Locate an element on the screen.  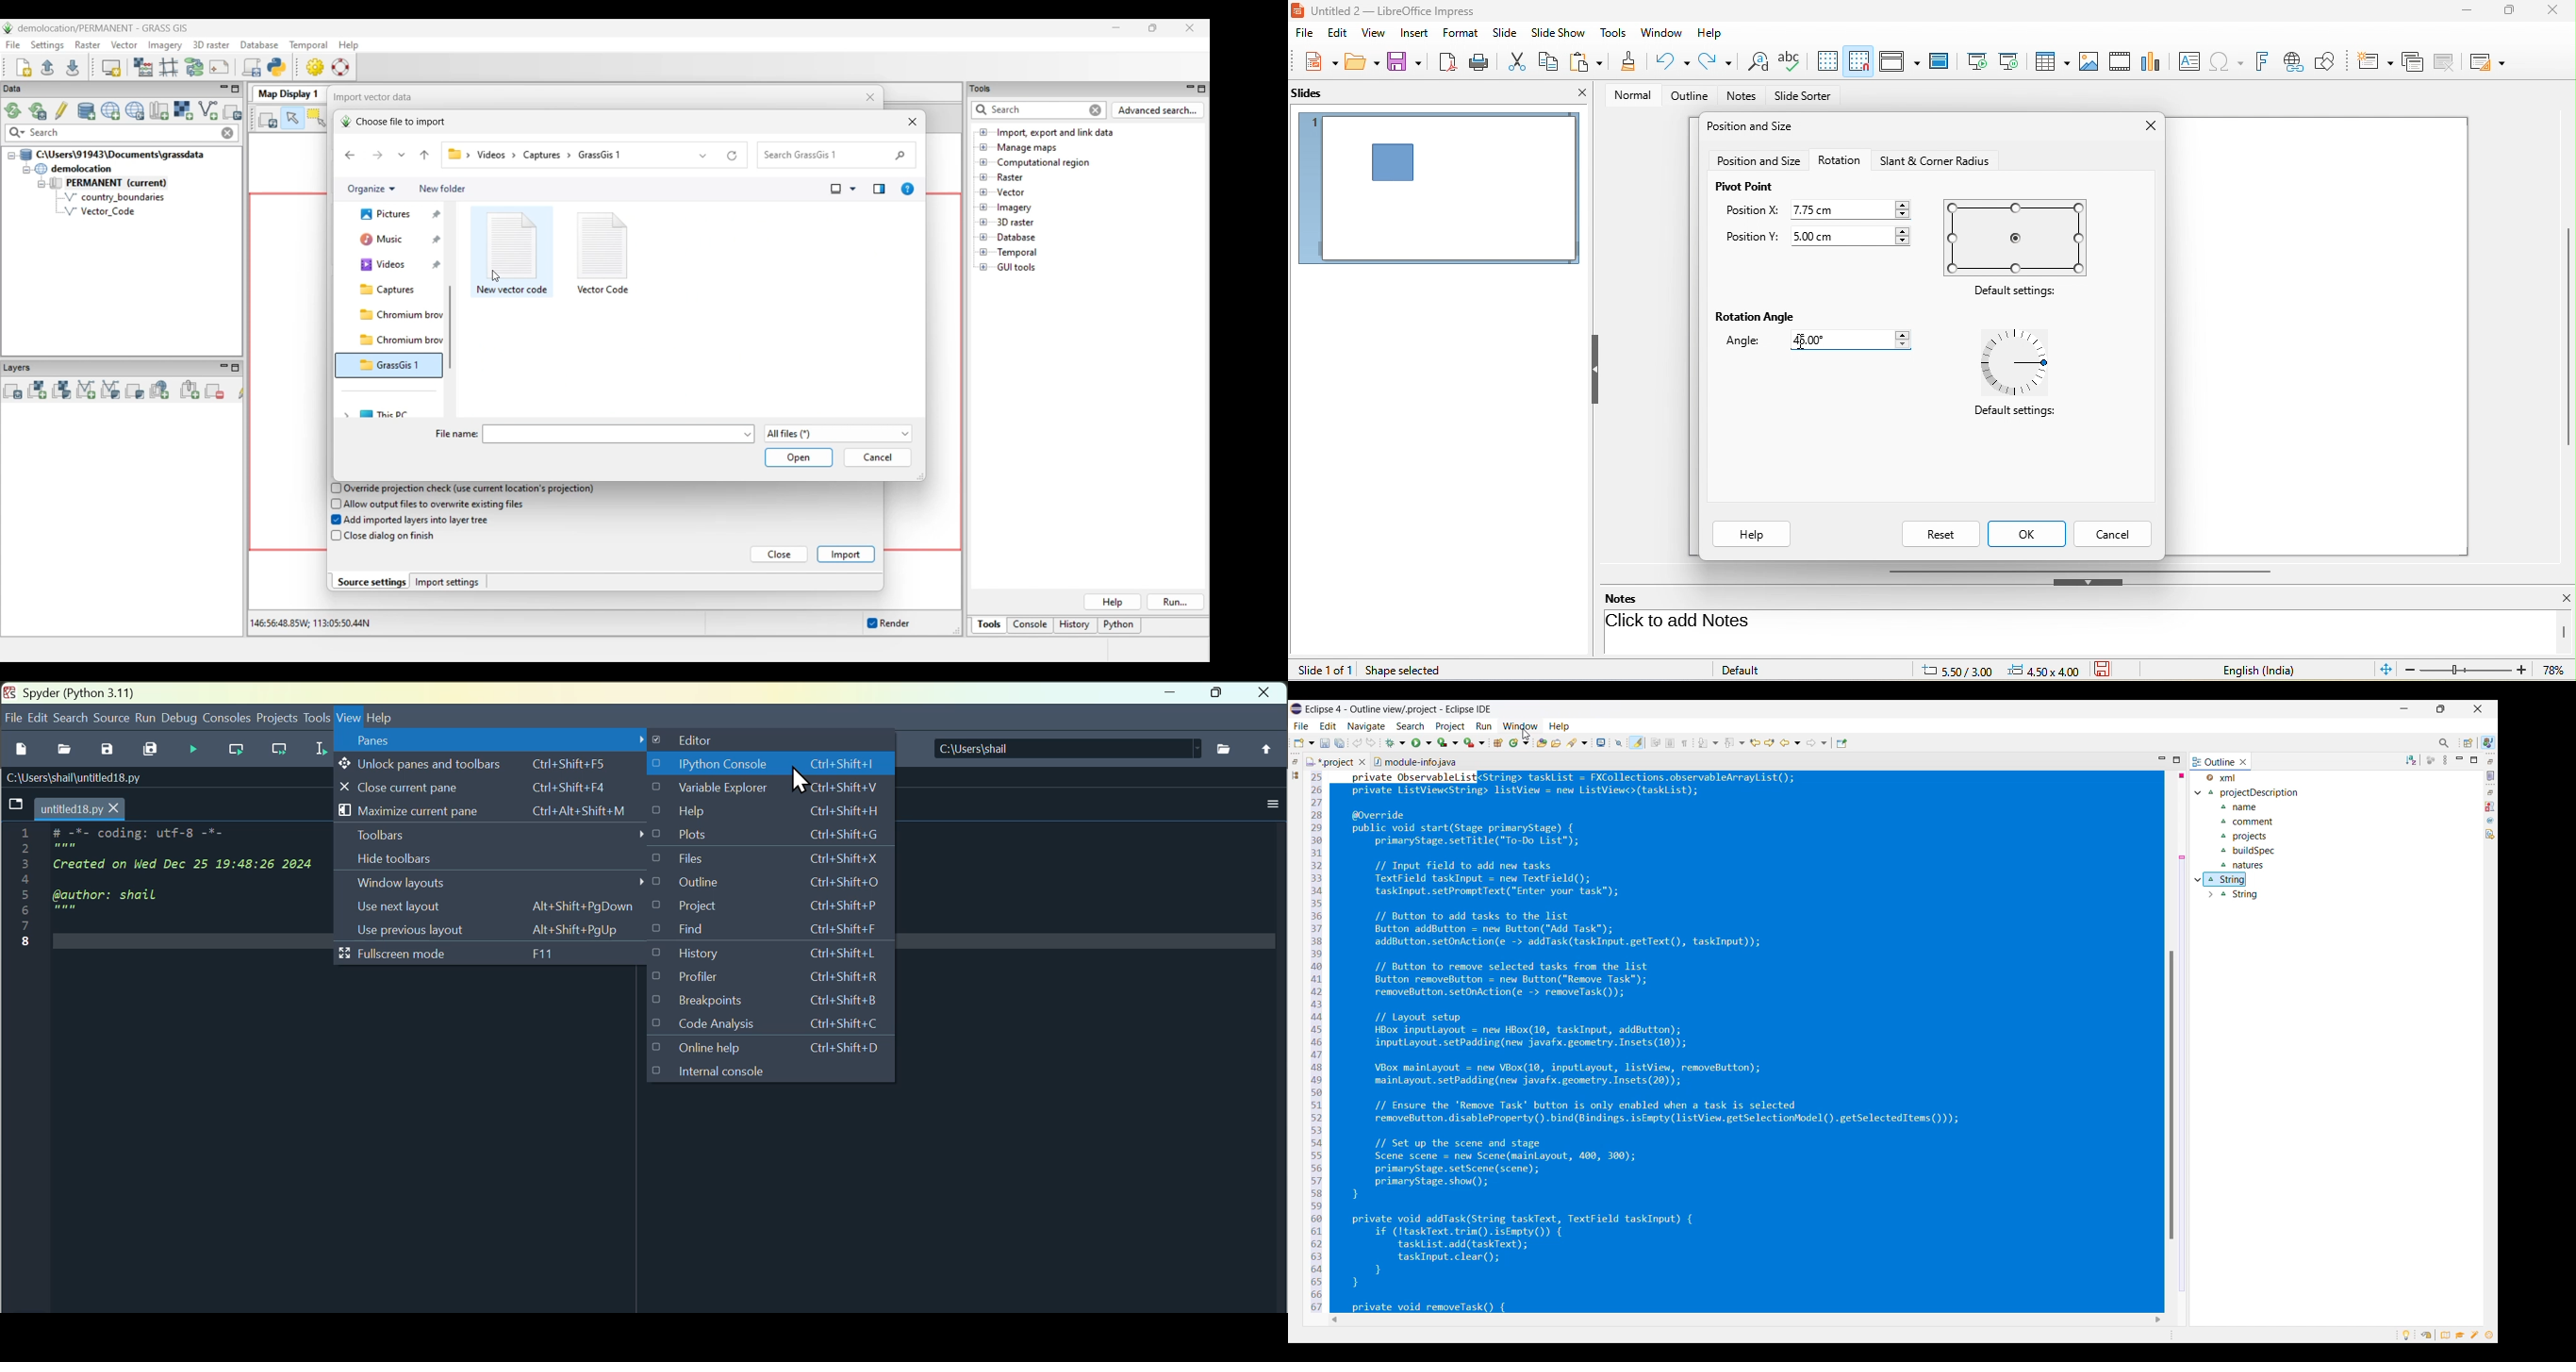
horizontal scroll bar is located at coordinates (2079, 570).